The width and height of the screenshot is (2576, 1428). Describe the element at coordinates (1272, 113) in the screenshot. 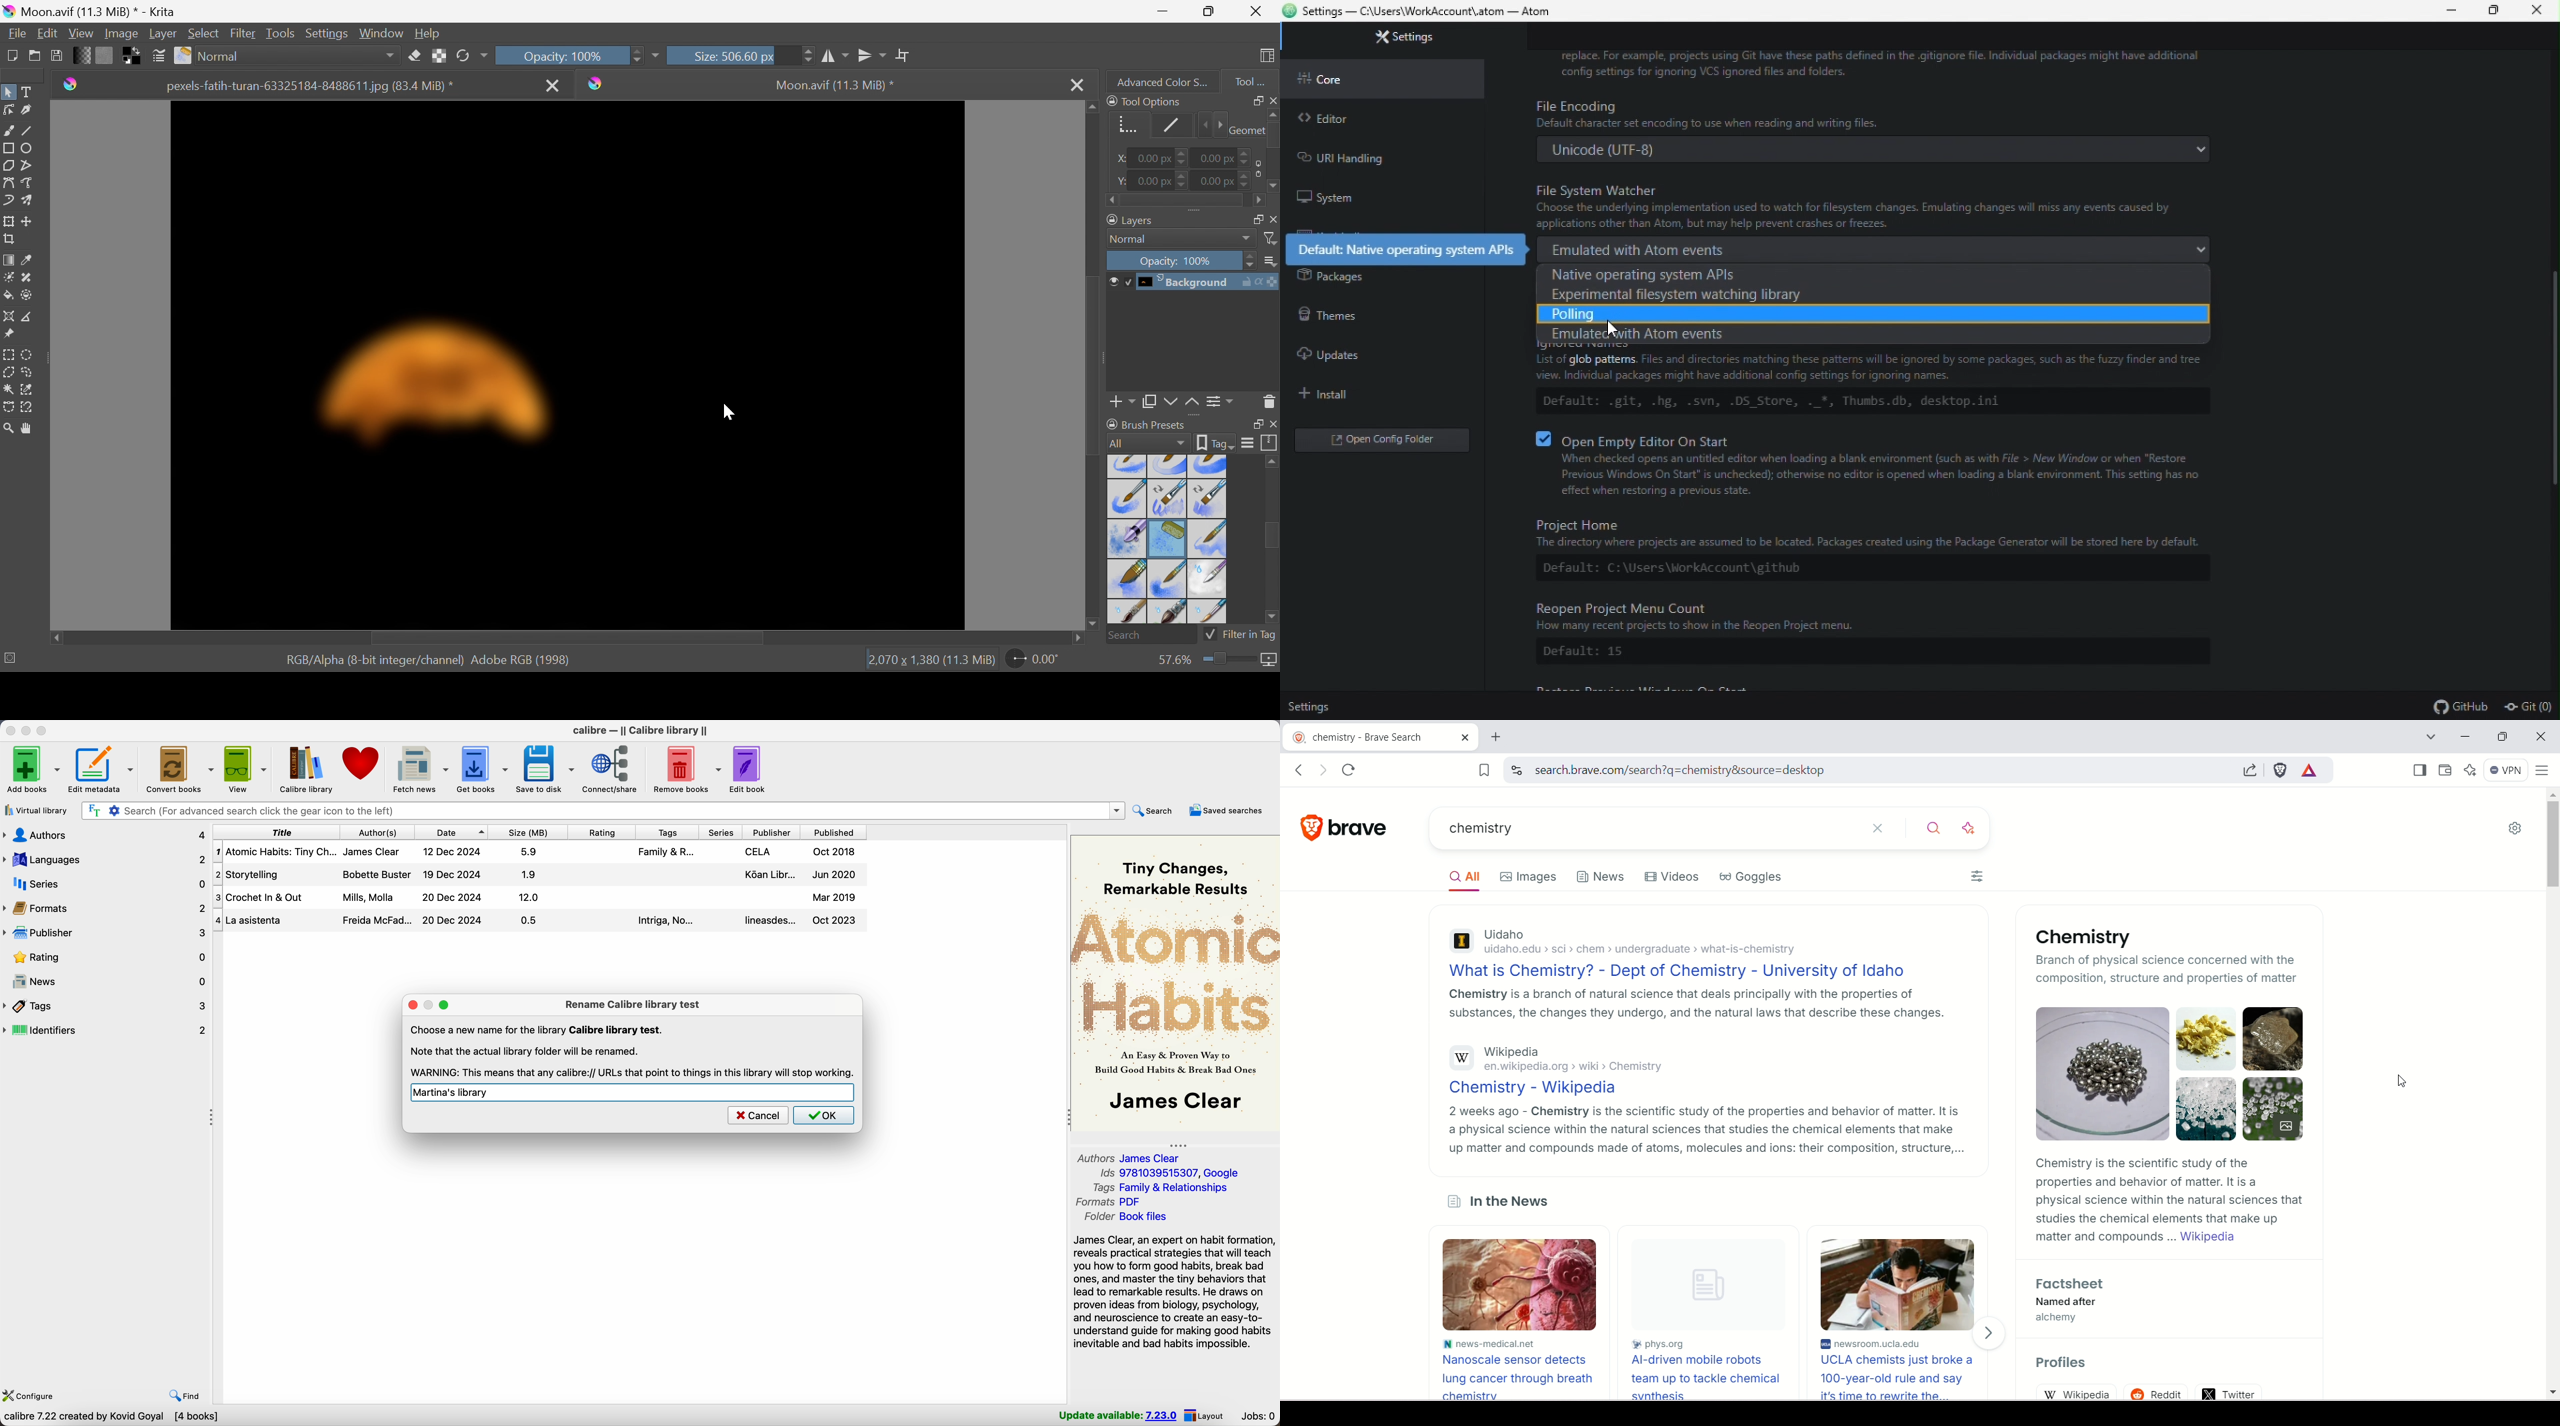

I see `Scroll up` at that location.